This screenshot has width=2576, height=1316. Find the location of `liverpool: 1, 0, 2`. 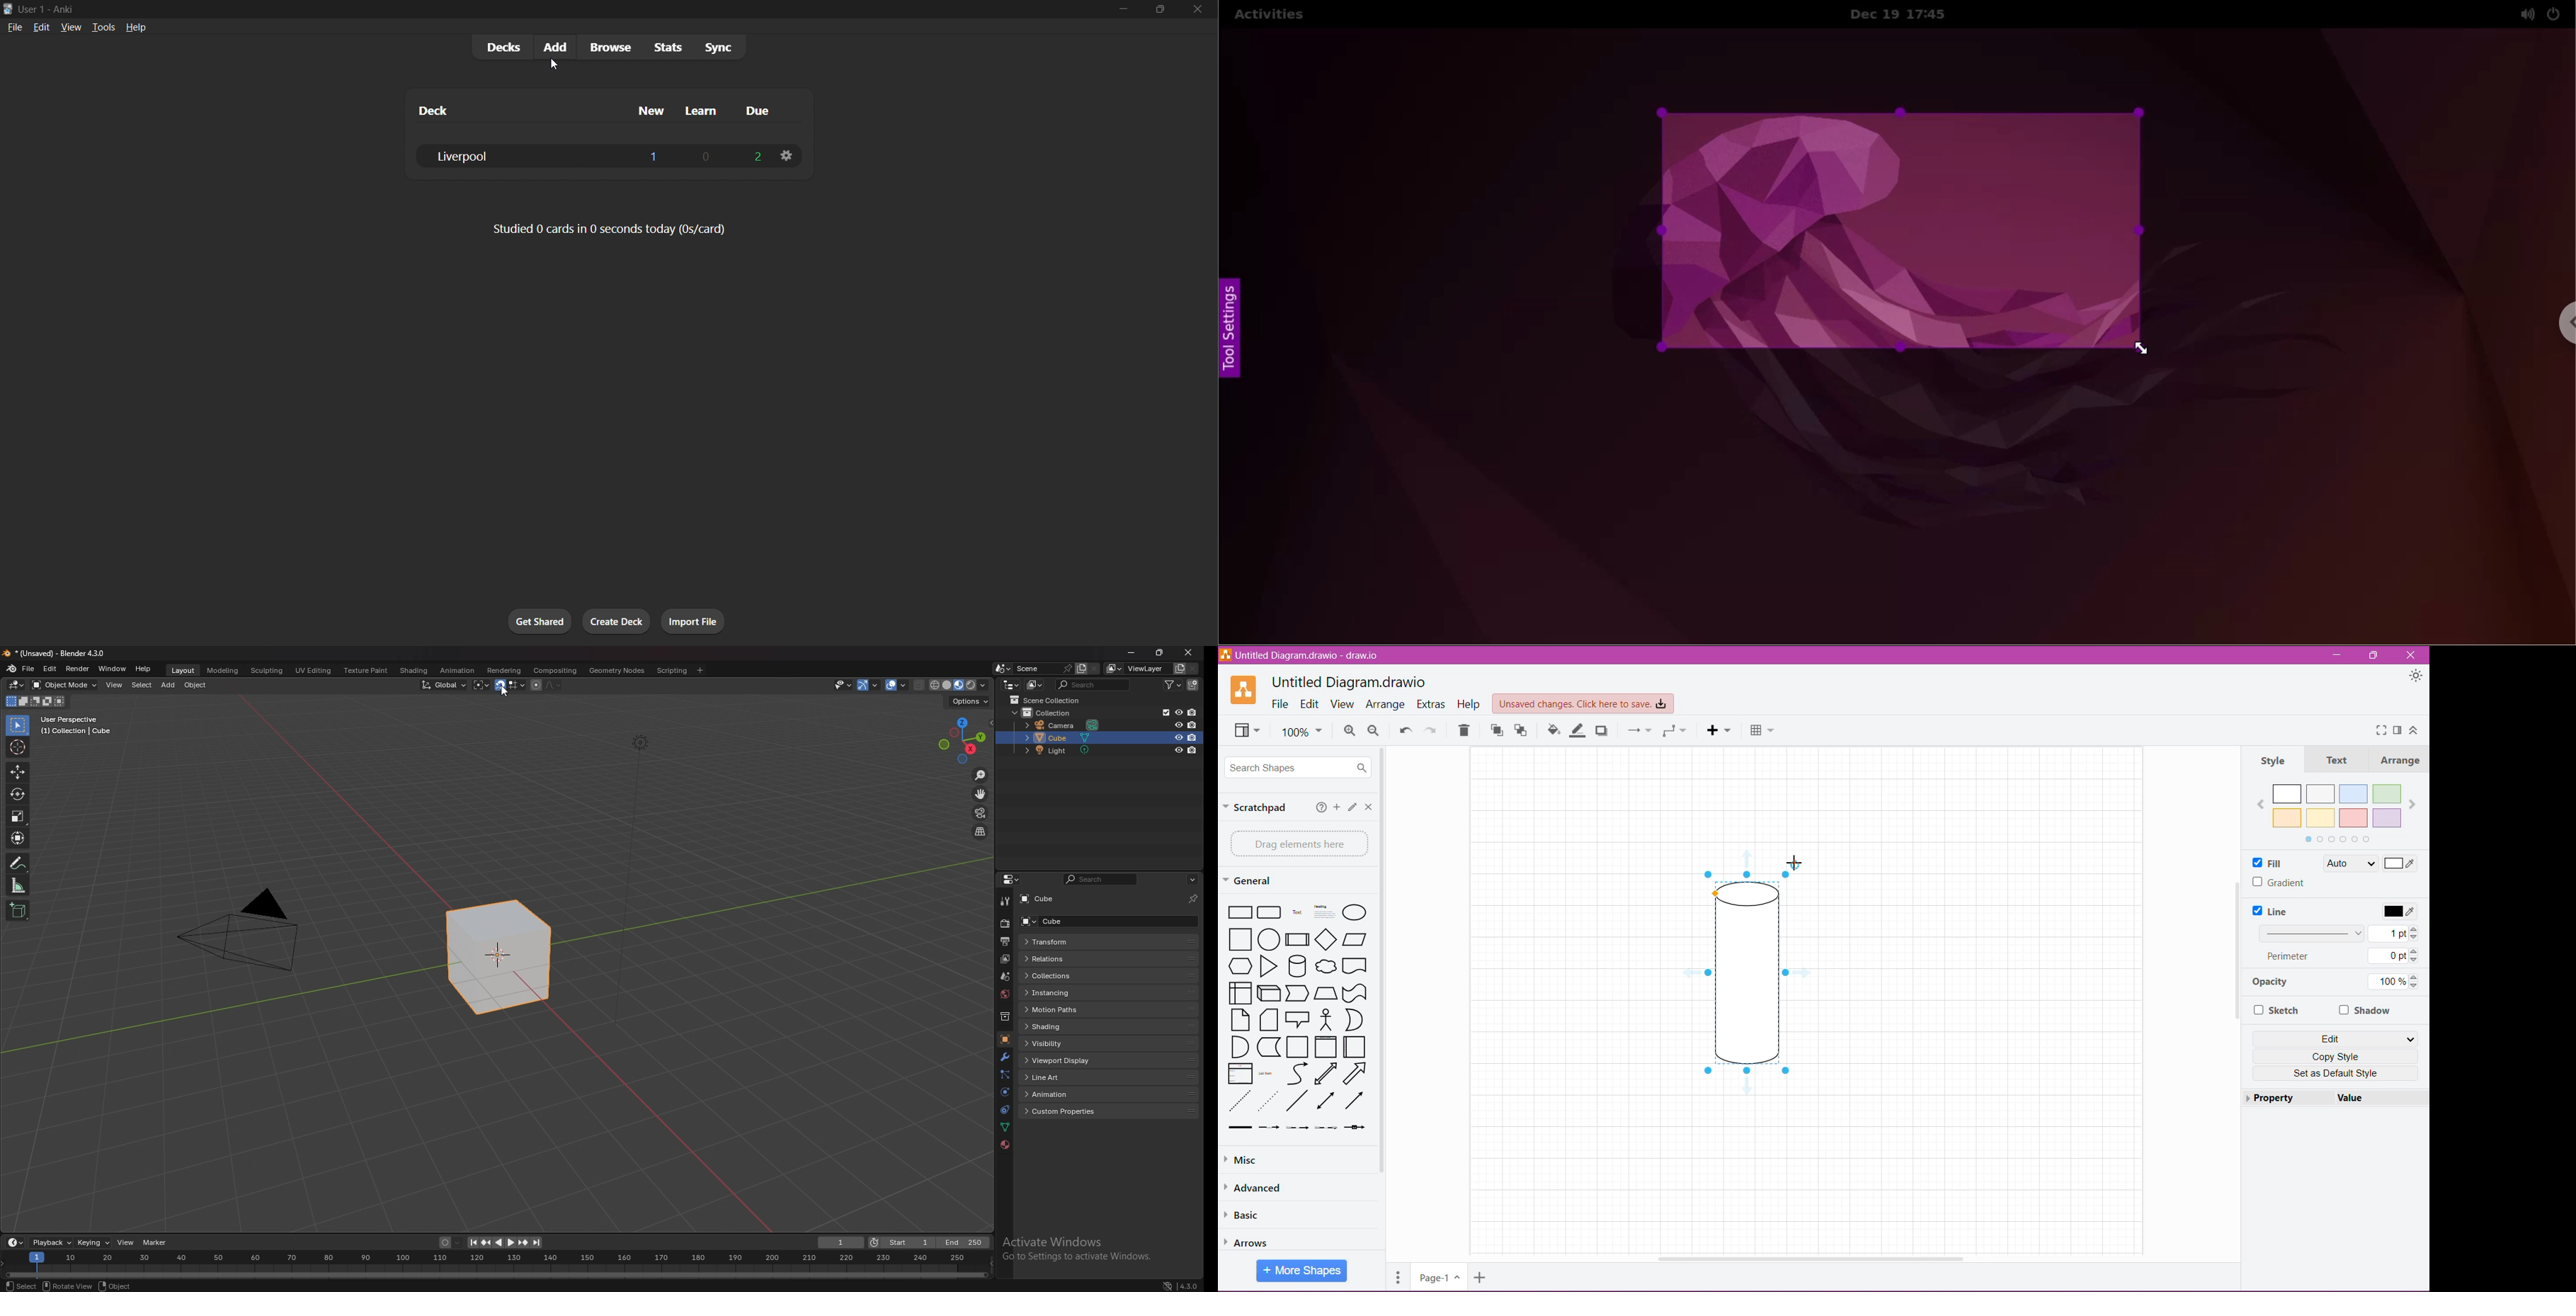

liverpool: 1, 0, 2 is located at coordinates (591, 155).